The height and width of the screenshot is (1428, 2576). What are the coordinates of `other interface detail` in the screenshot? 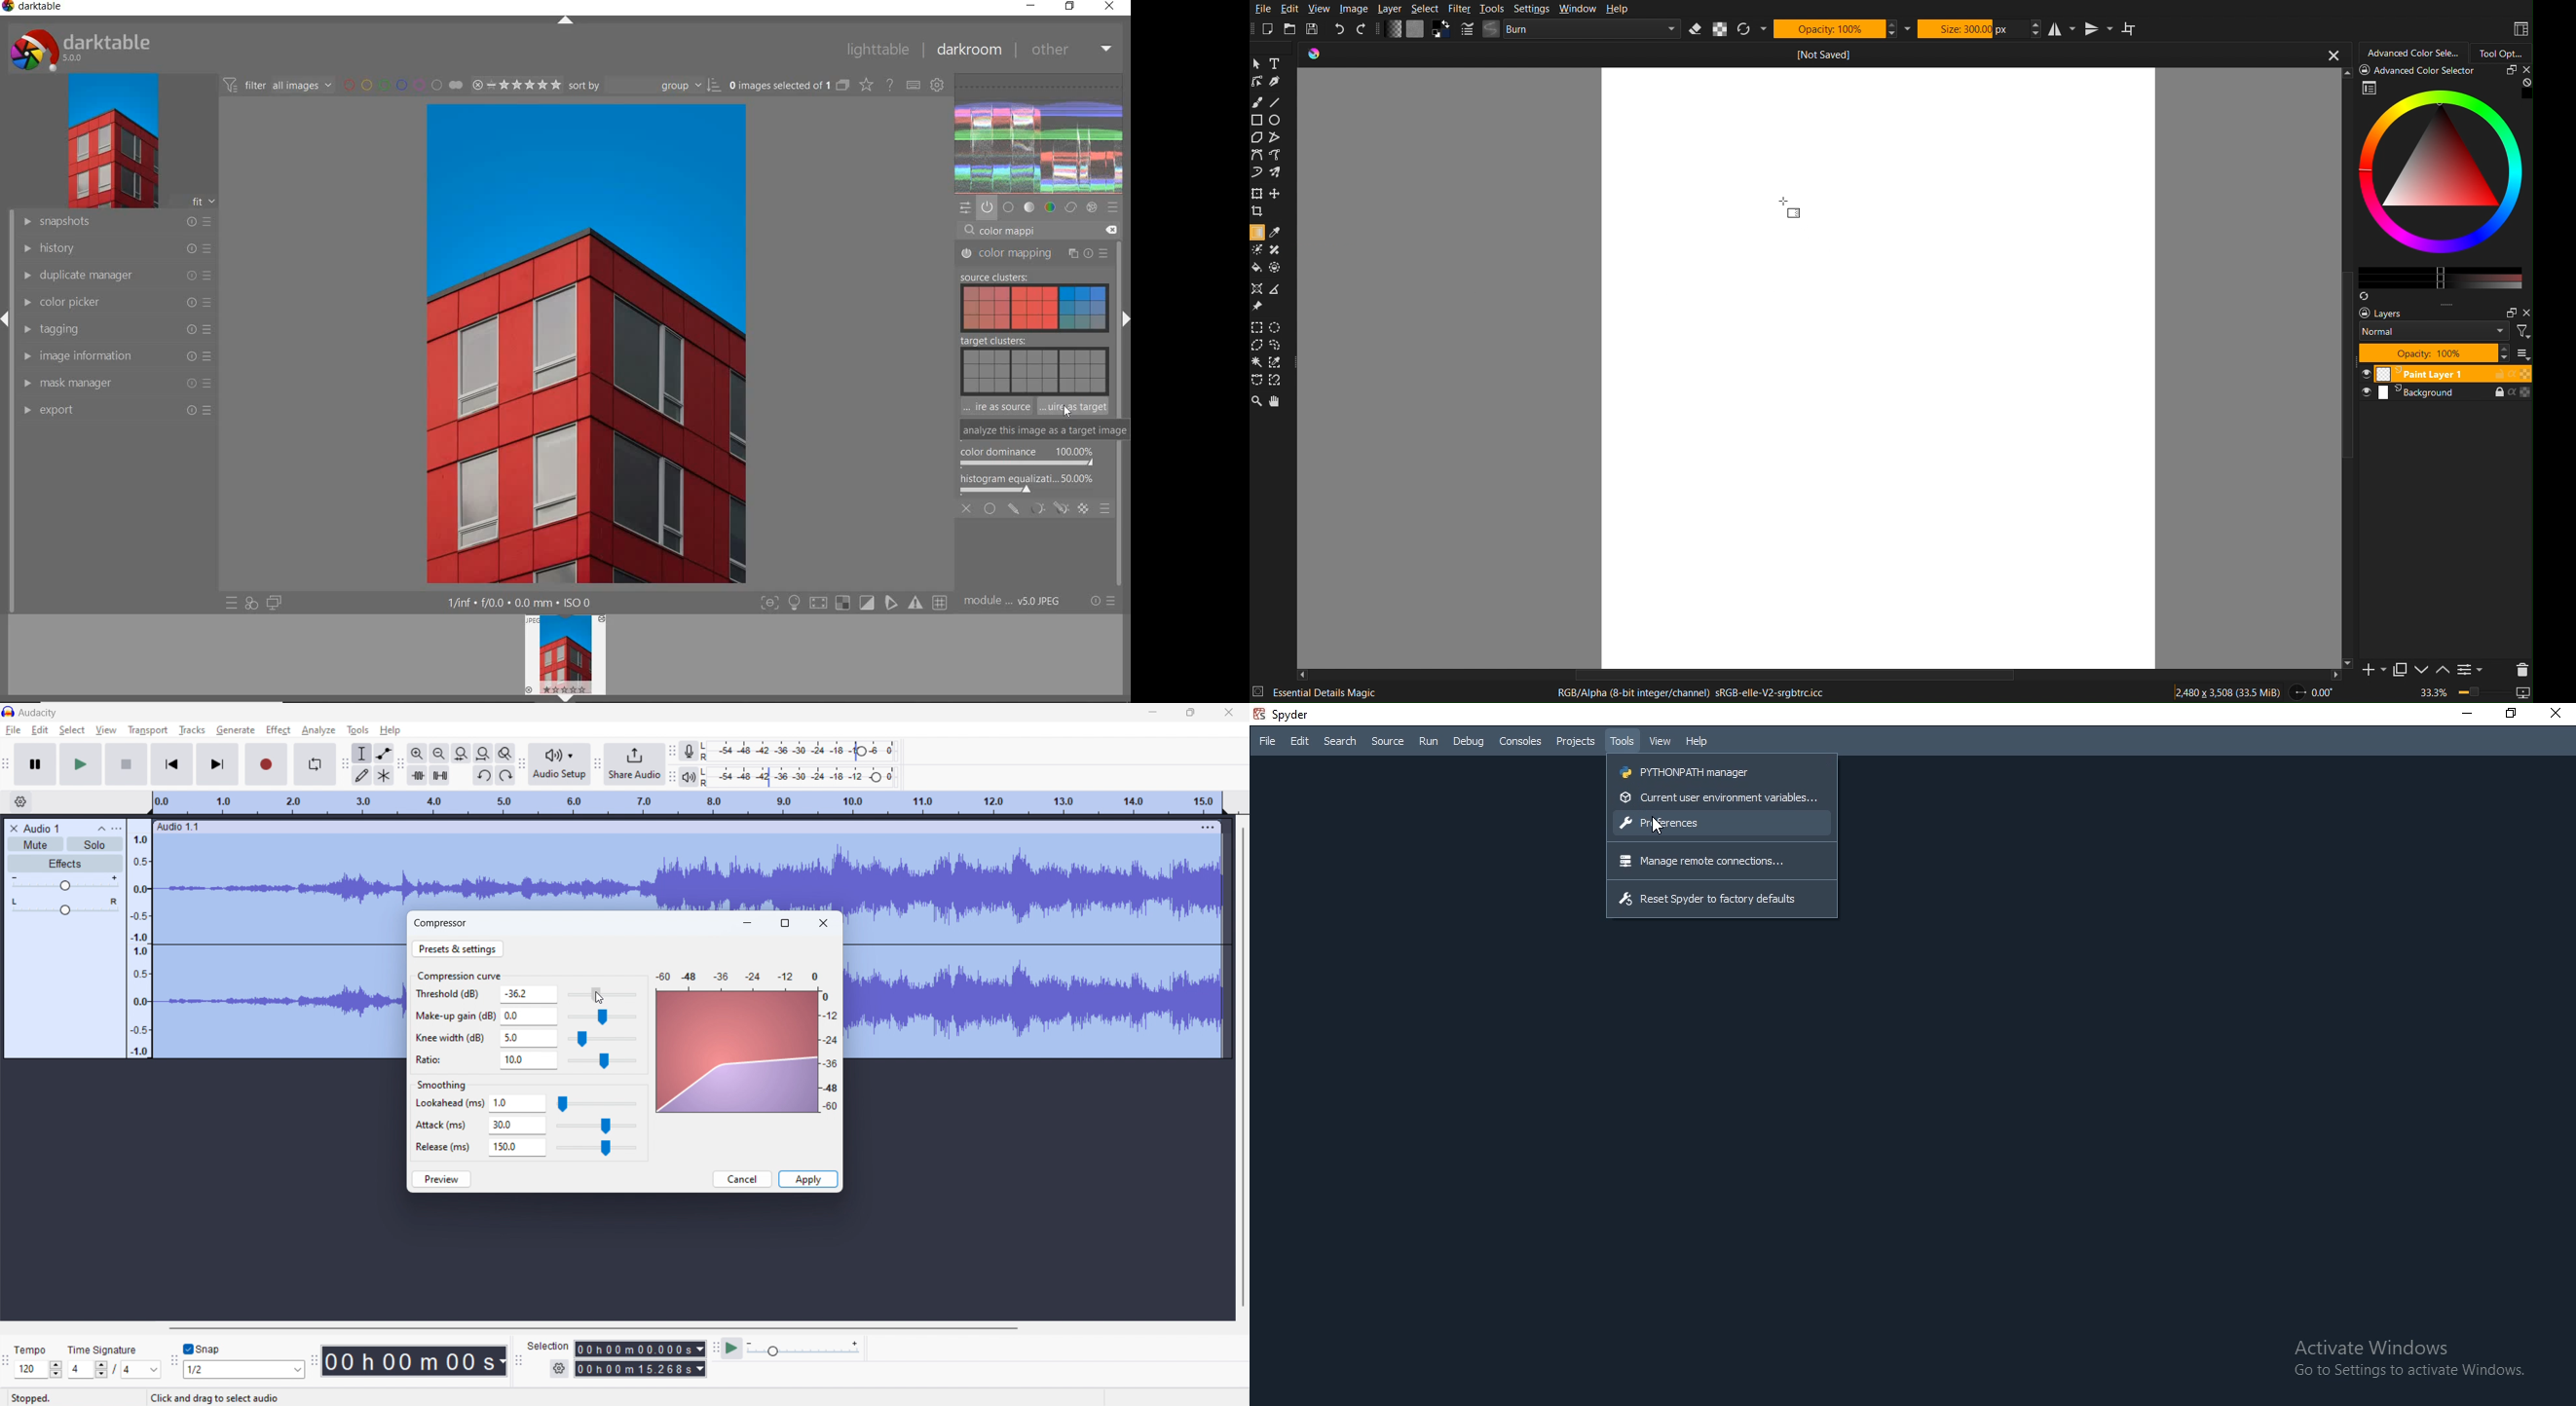 It's located at (530, 603).